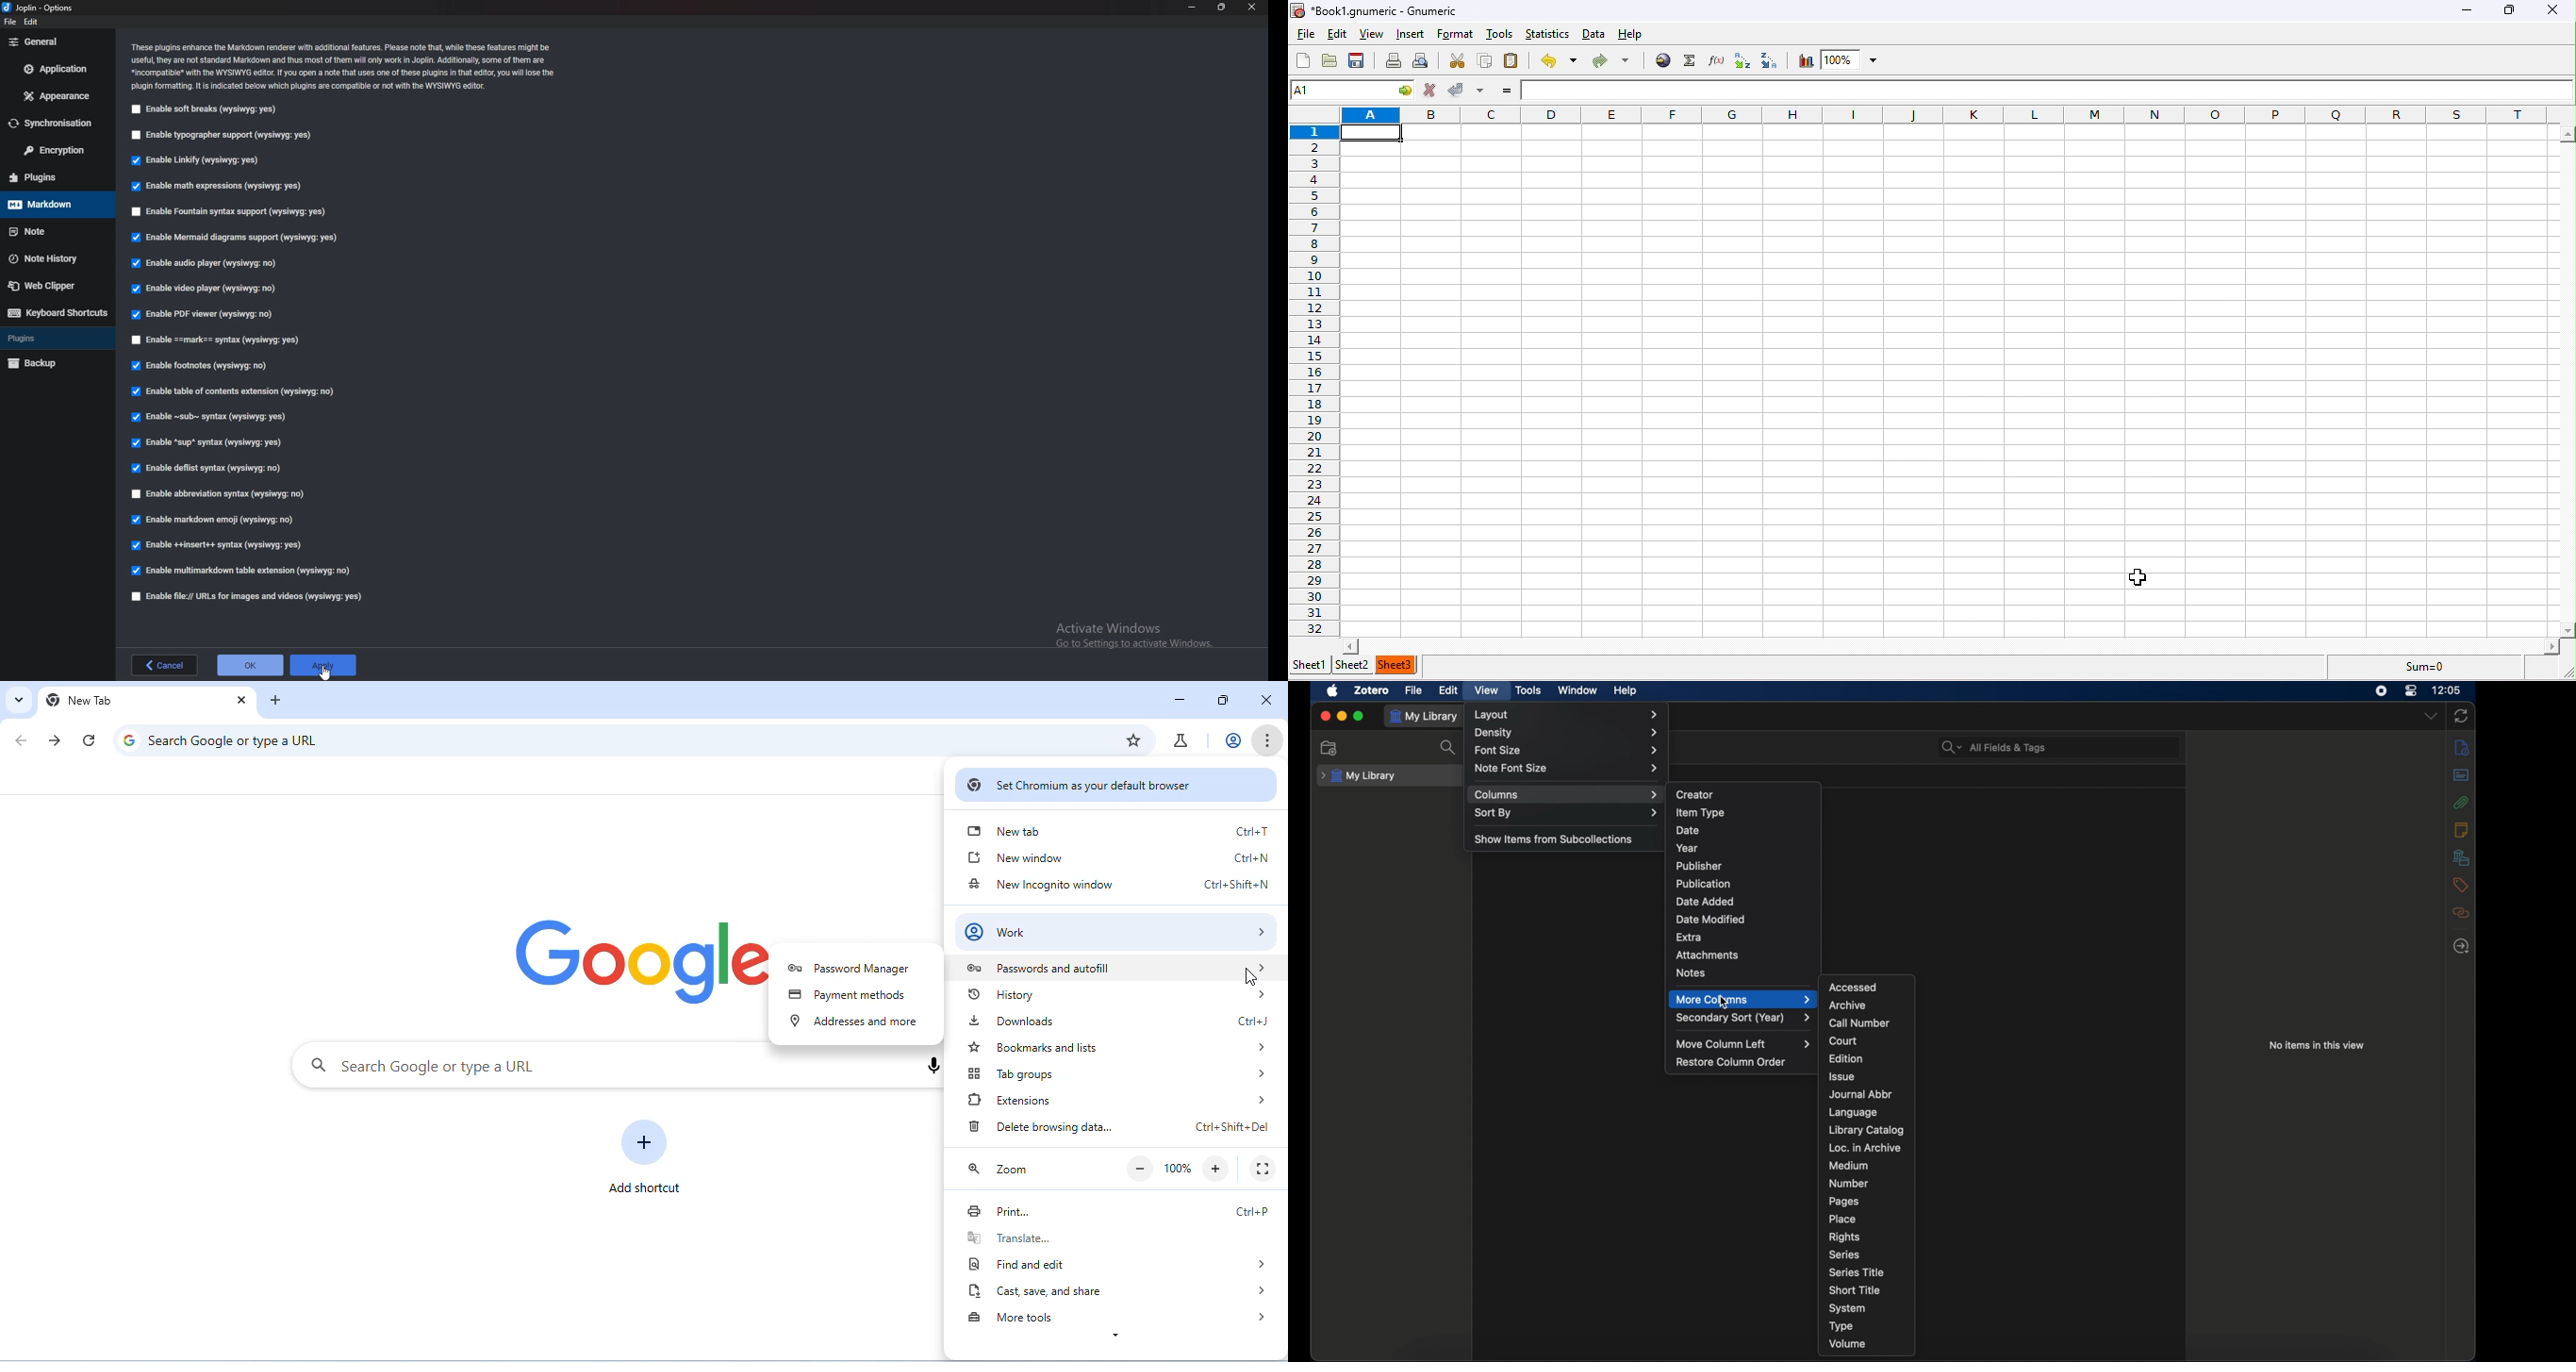 The width and height of the screenshot is (2576, 1372). Describe the element at coordinates (1849, 1183) in the screenshot. I see `number` at that location.